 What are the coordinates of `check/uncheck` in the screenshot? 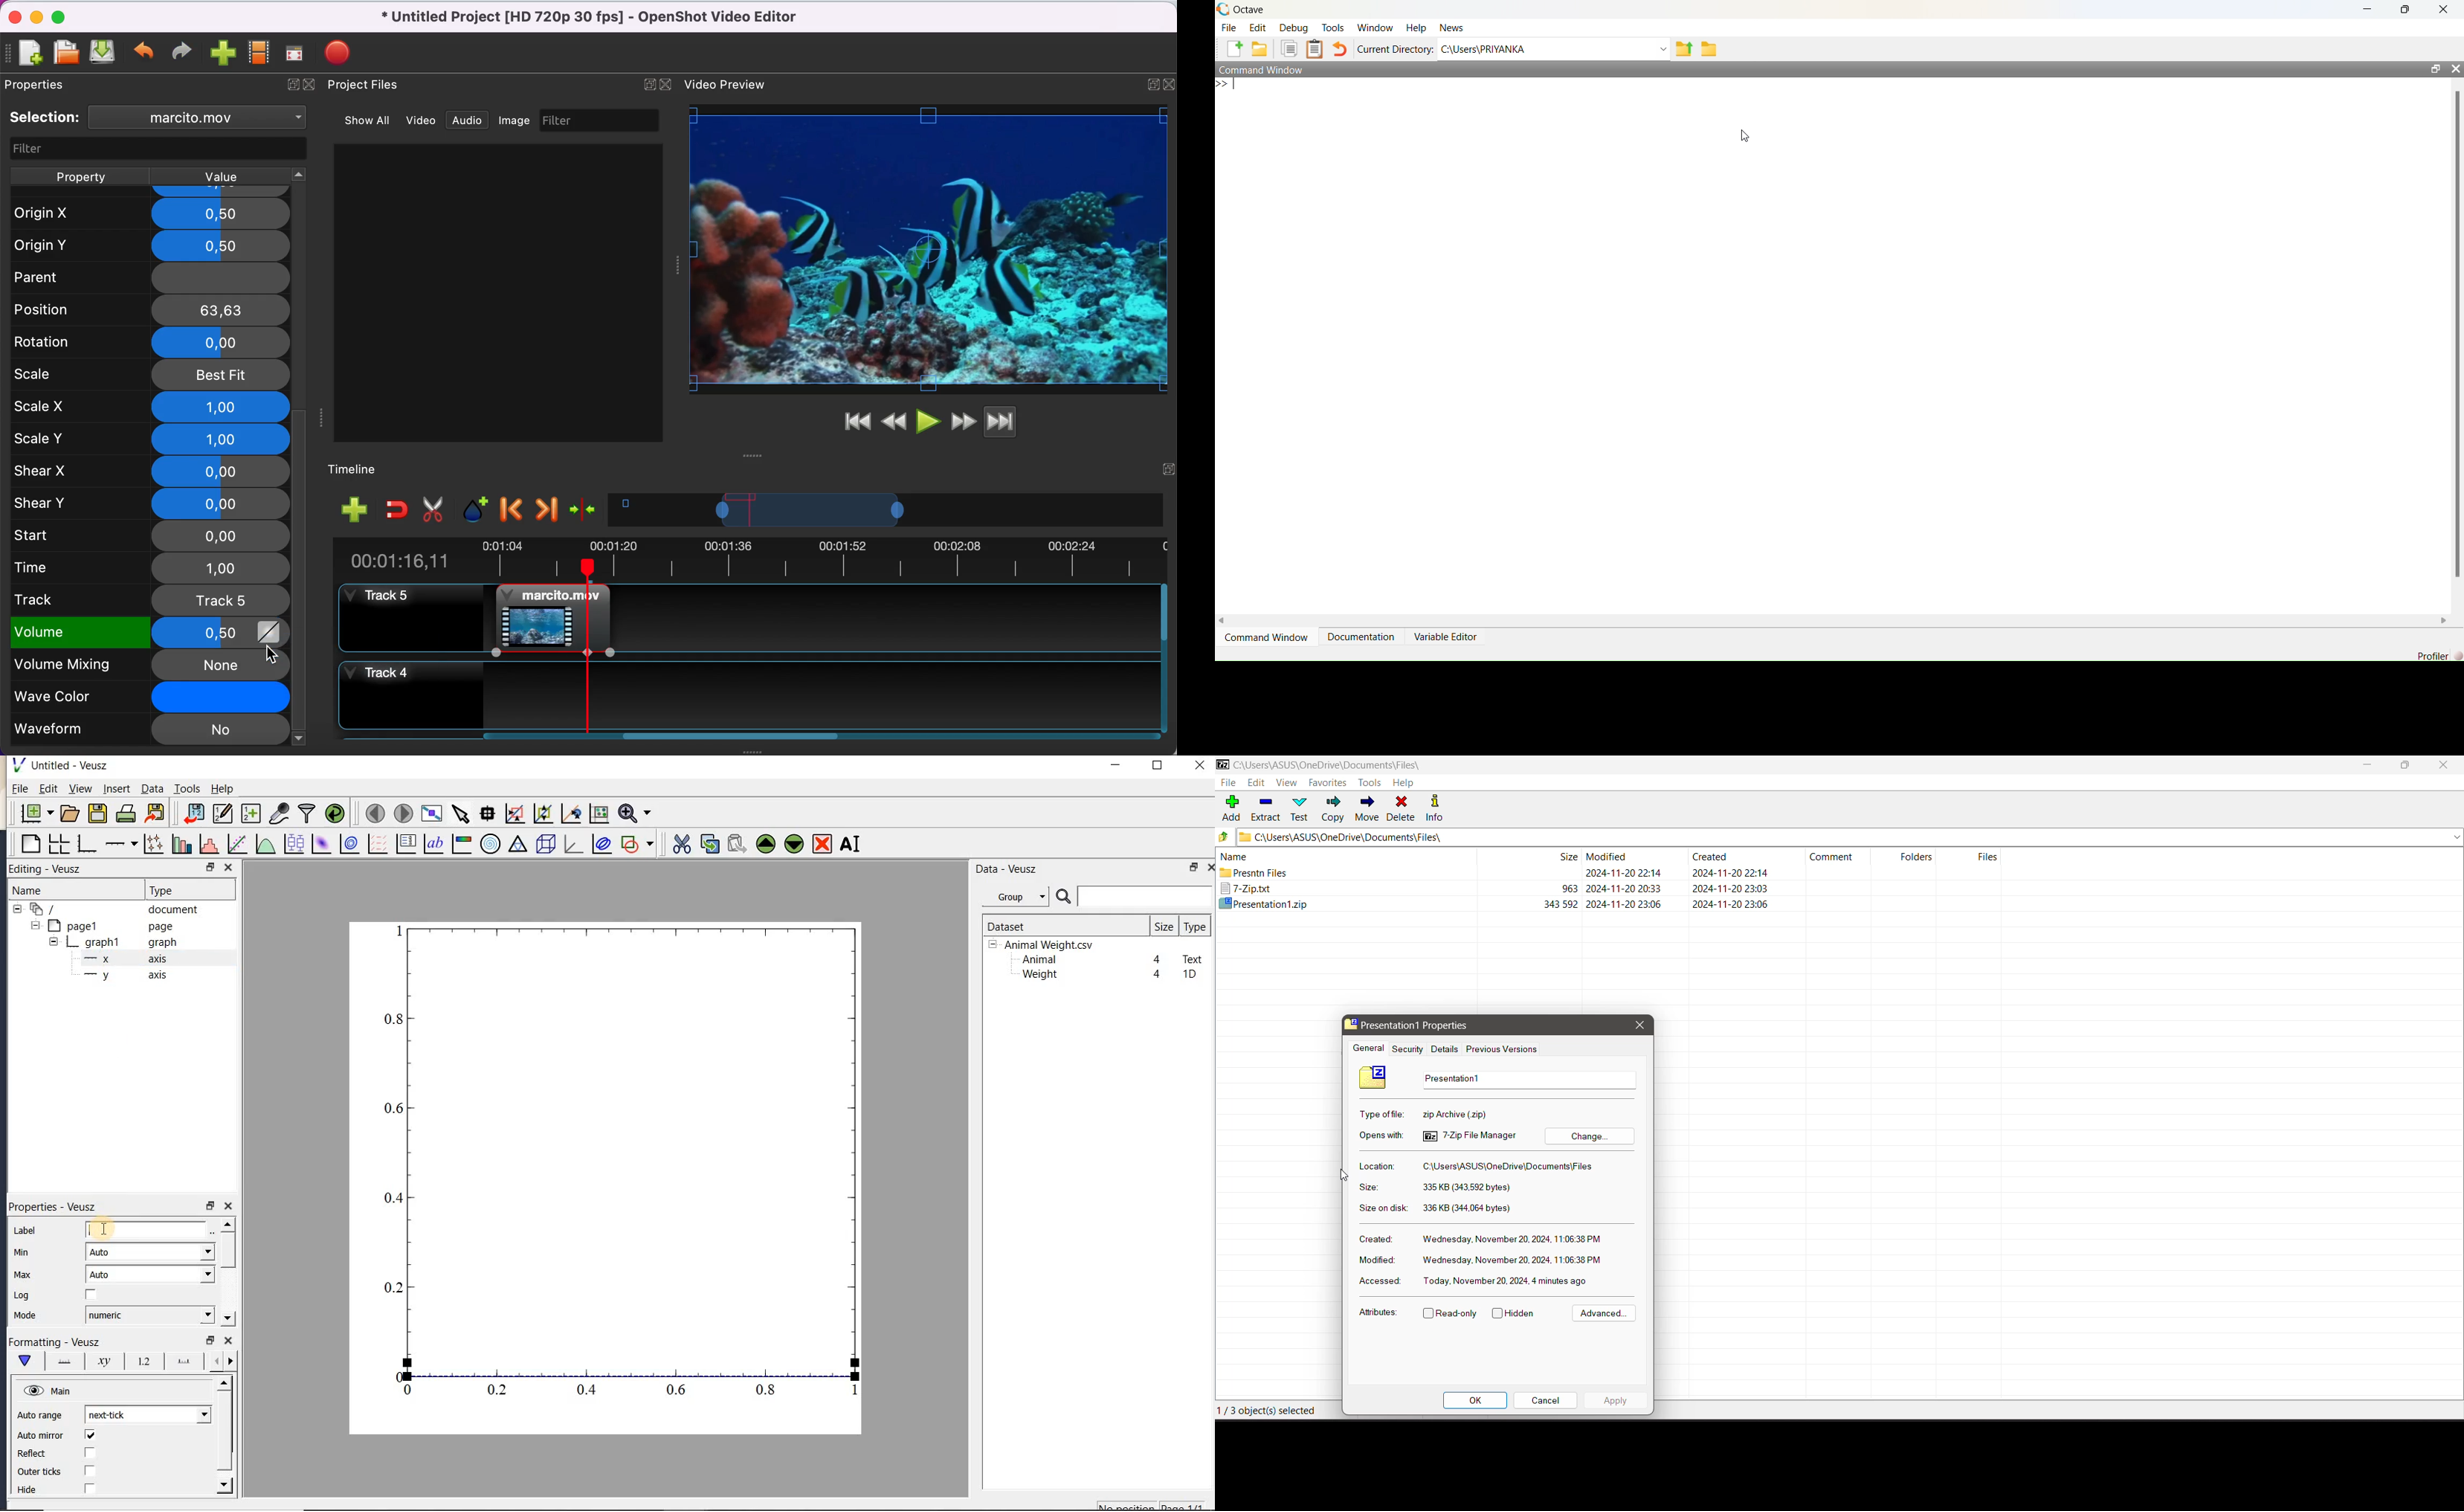 It's located at (89, 1454).